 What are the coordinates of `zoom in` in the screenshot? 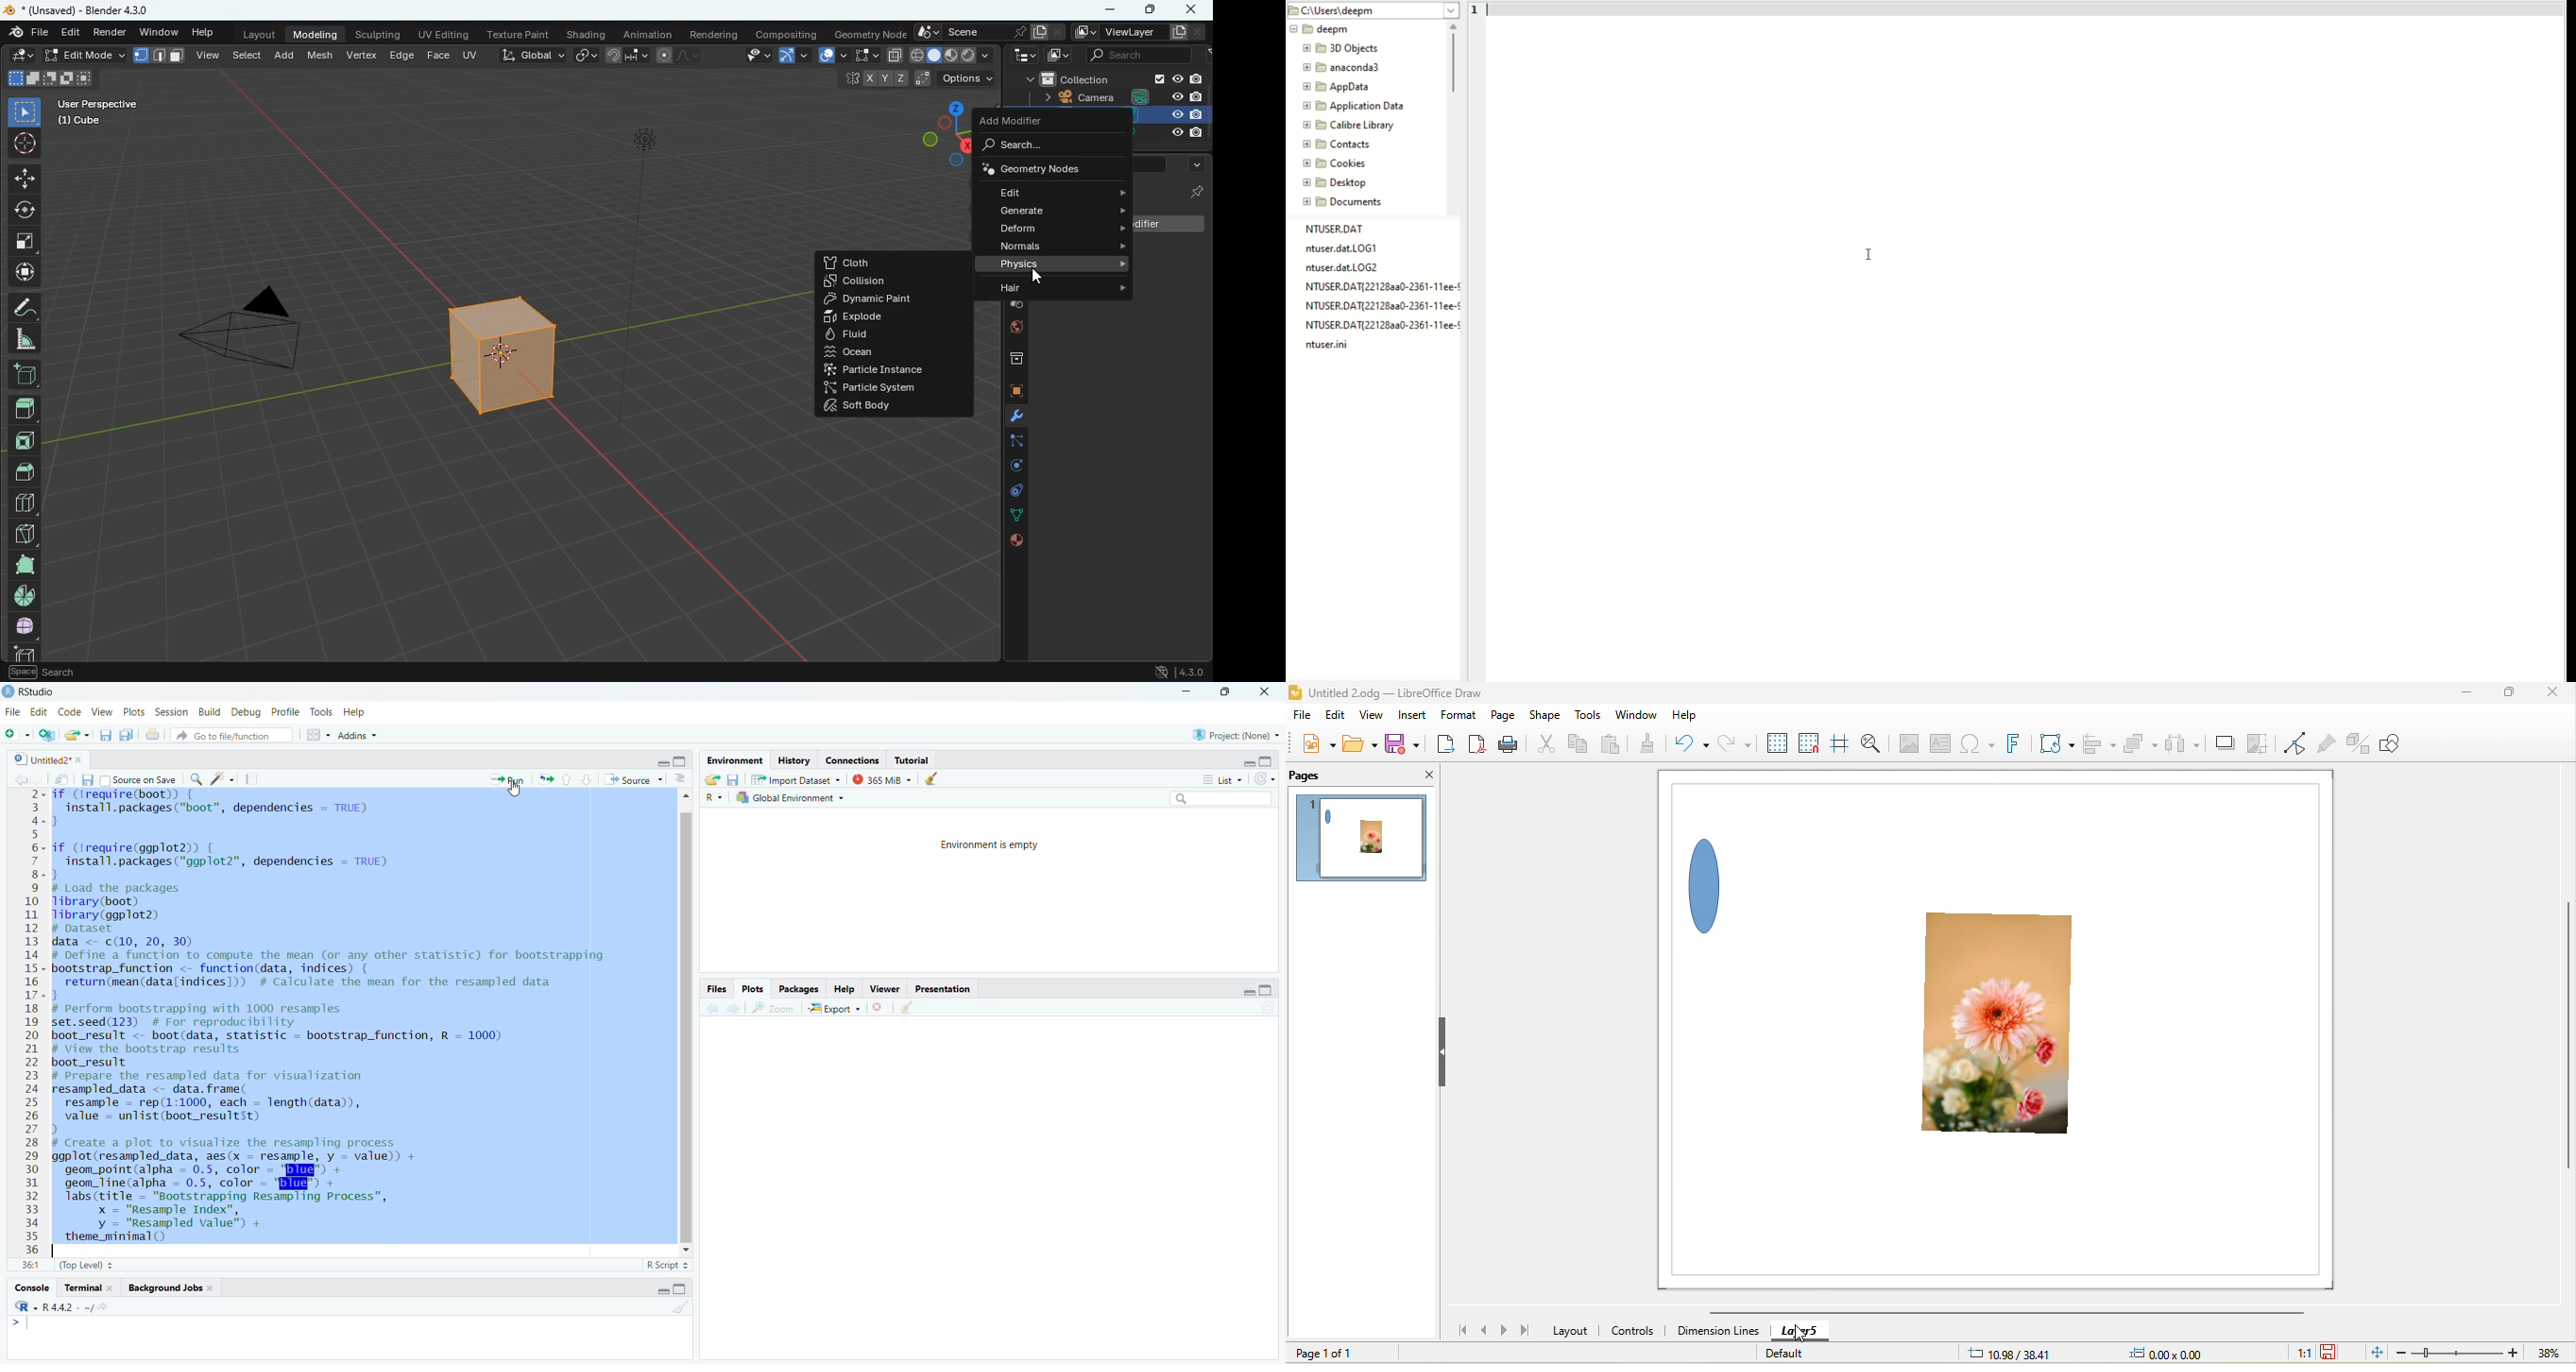 It's located at (2514, 1352).